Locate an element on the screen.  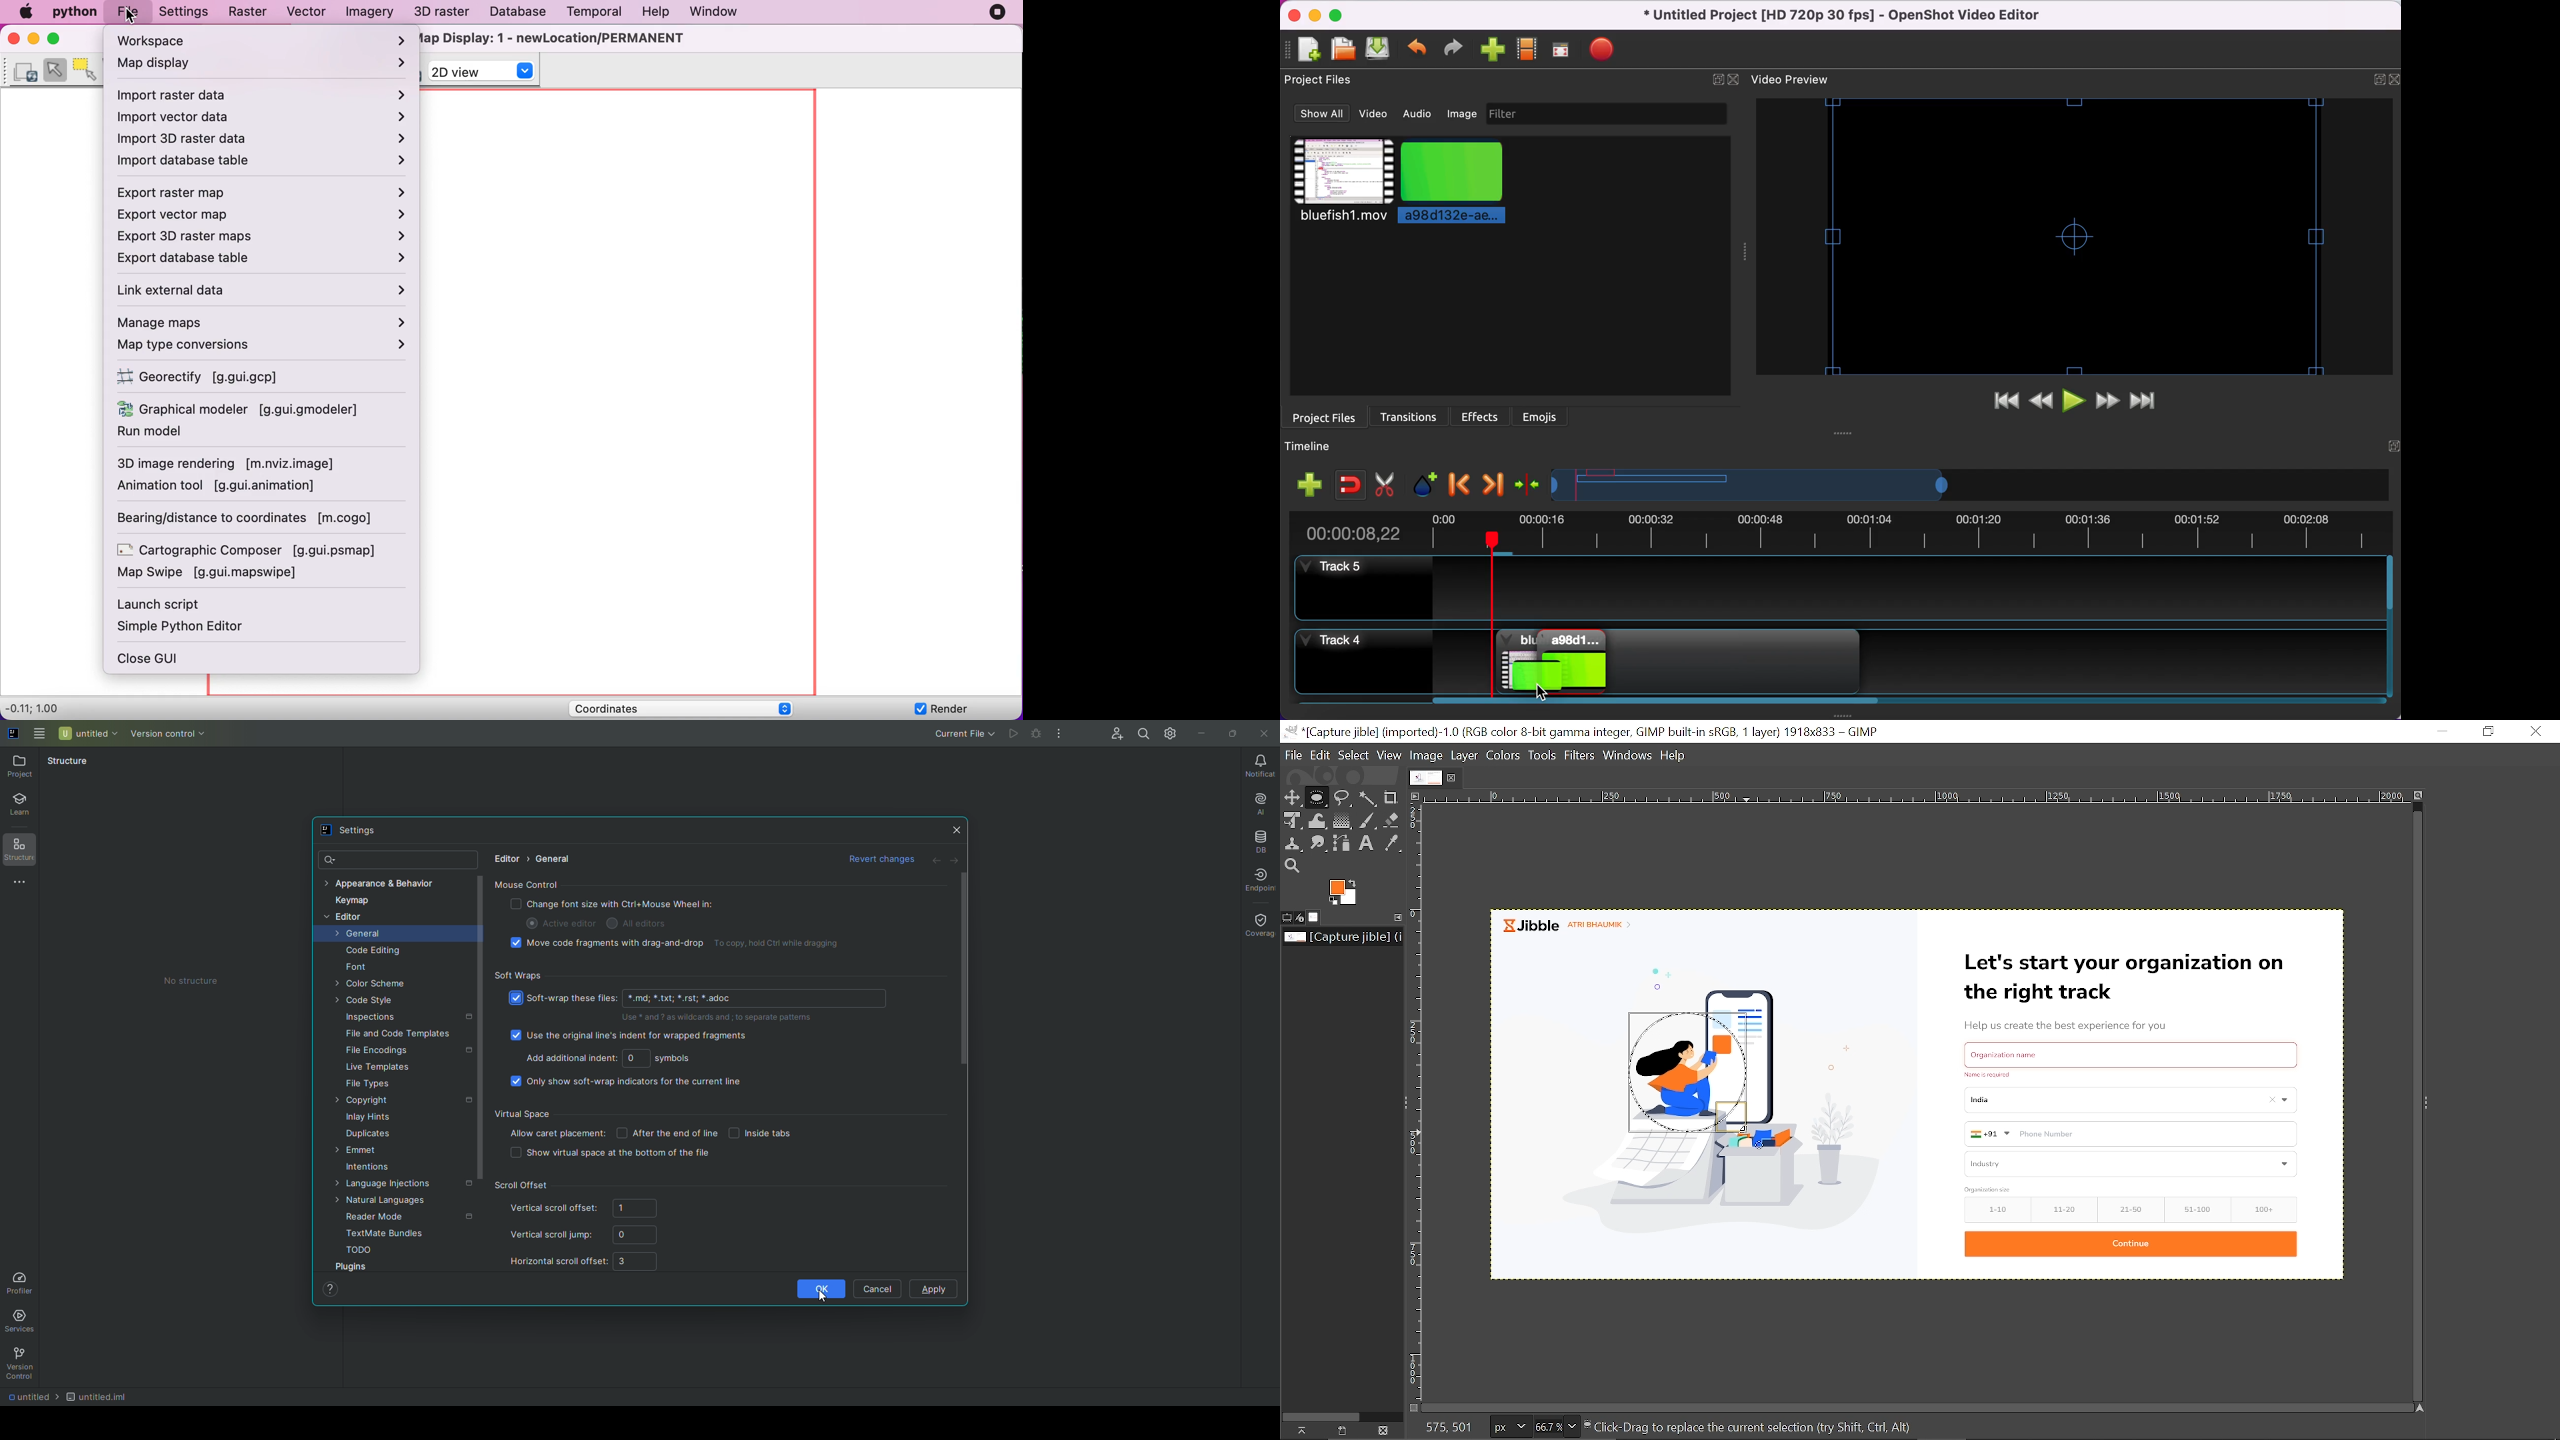
Tool options is located at coordinates (1287, 918).